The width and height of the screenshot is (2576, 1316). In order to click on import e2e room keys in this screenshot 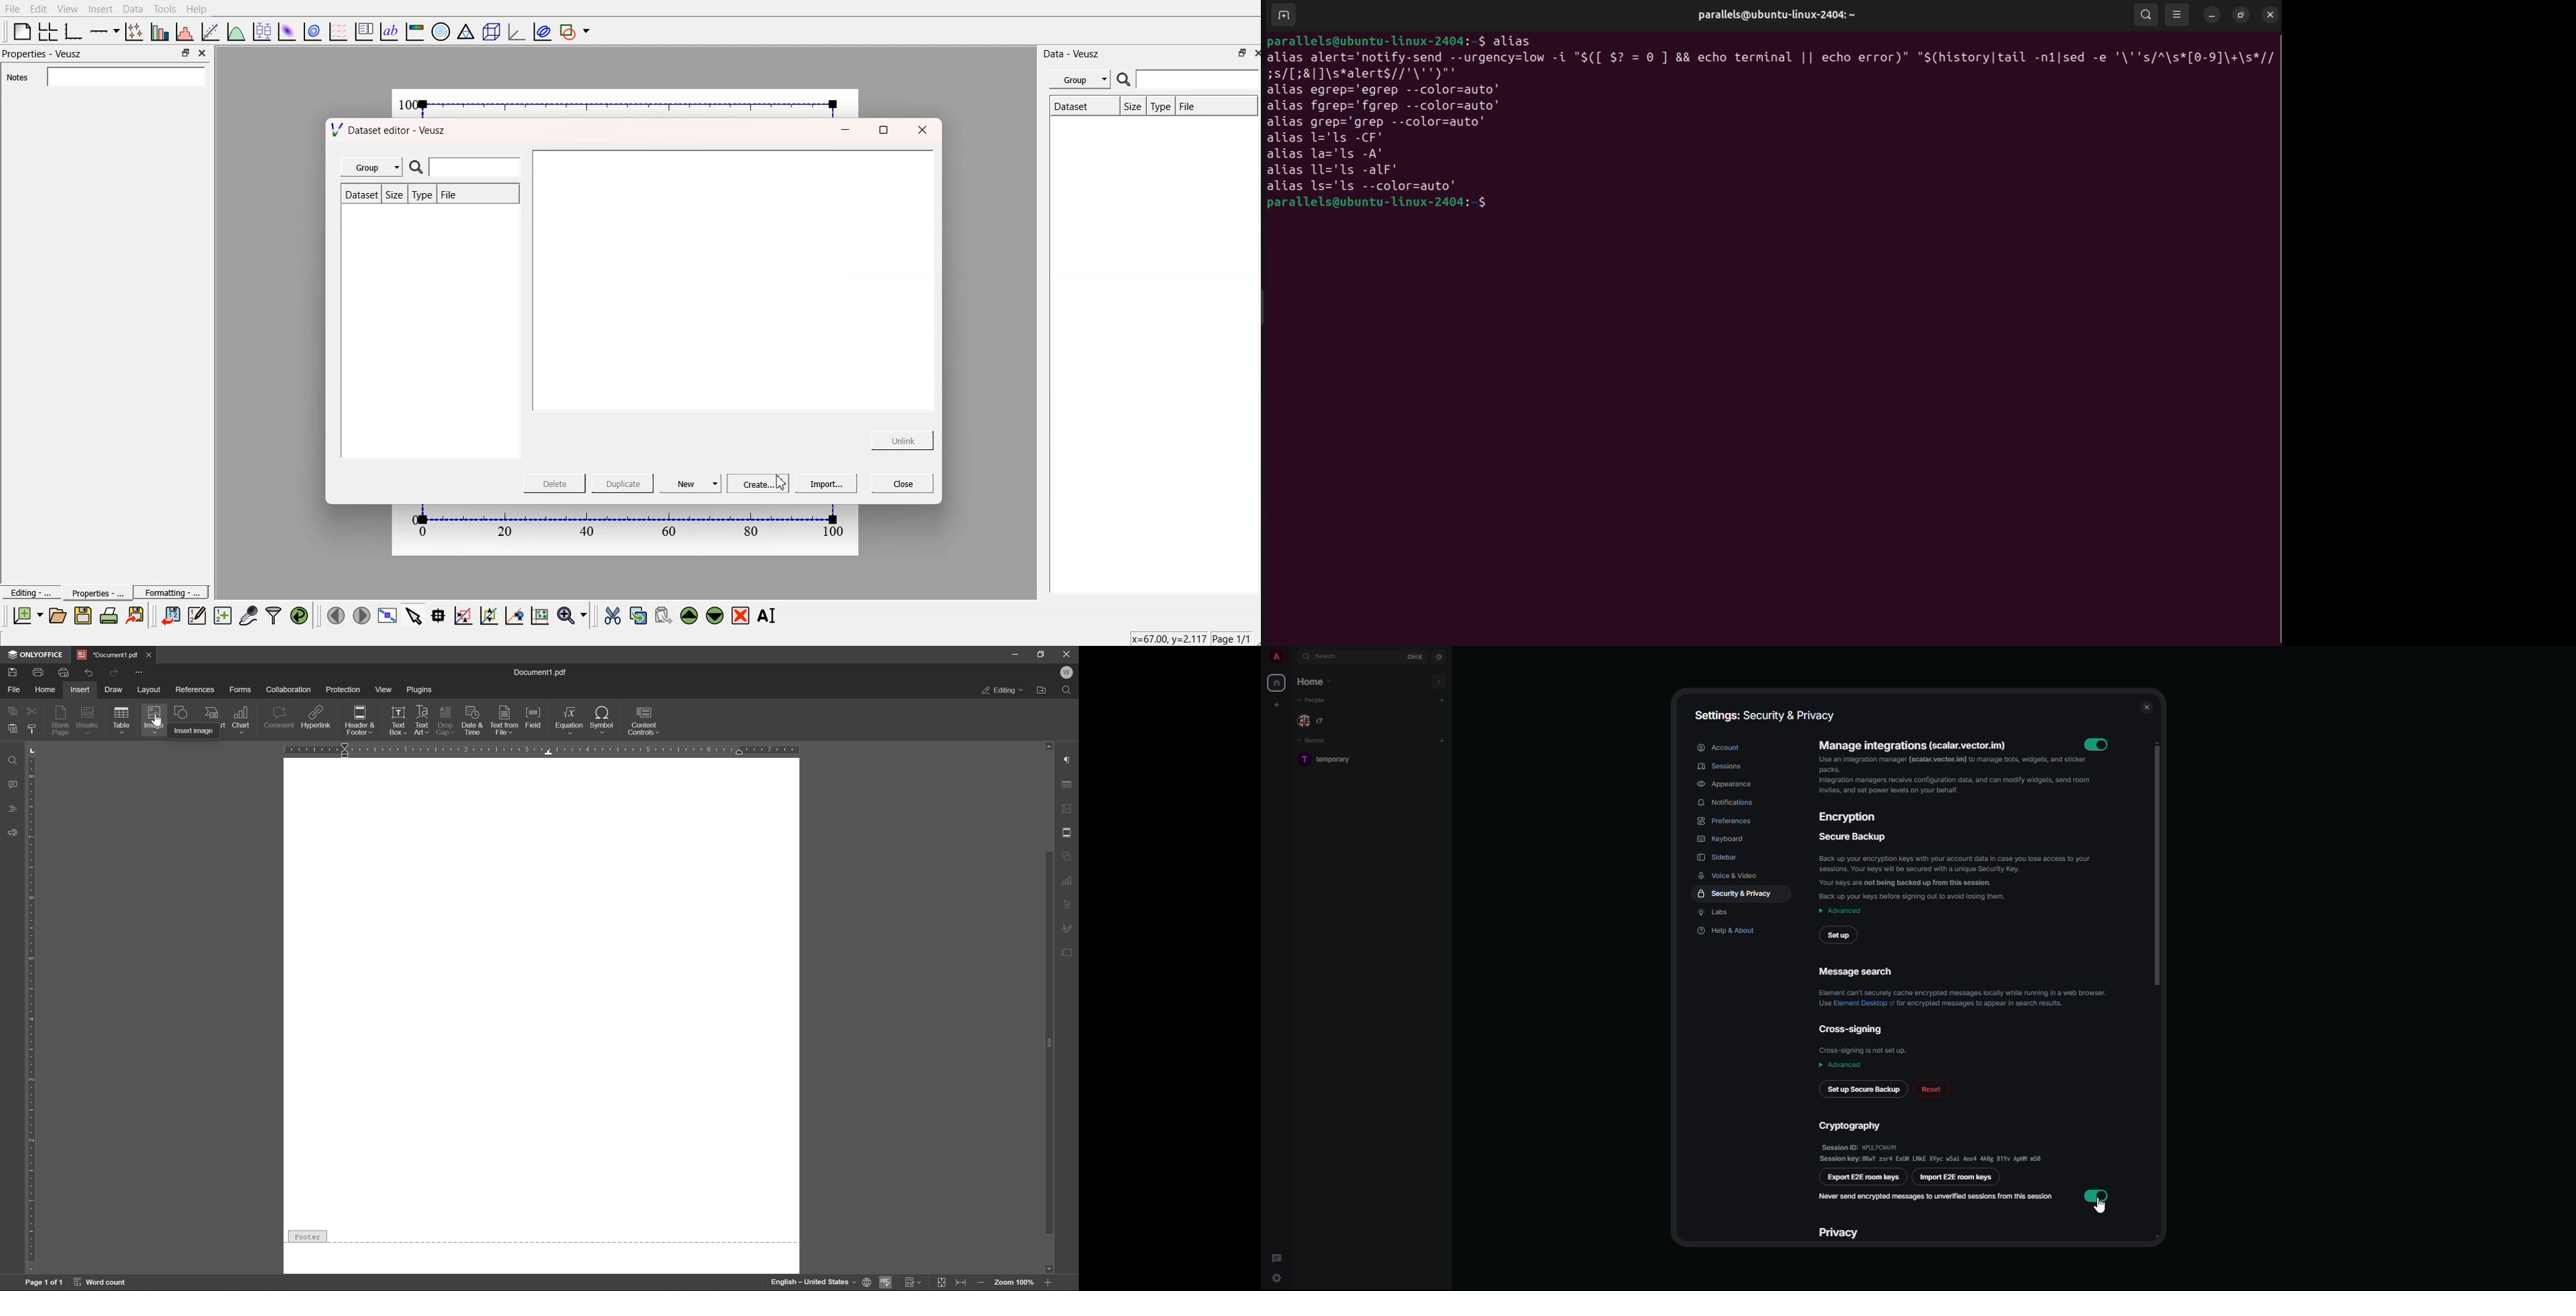, I will do `click(1955, 1179)`.